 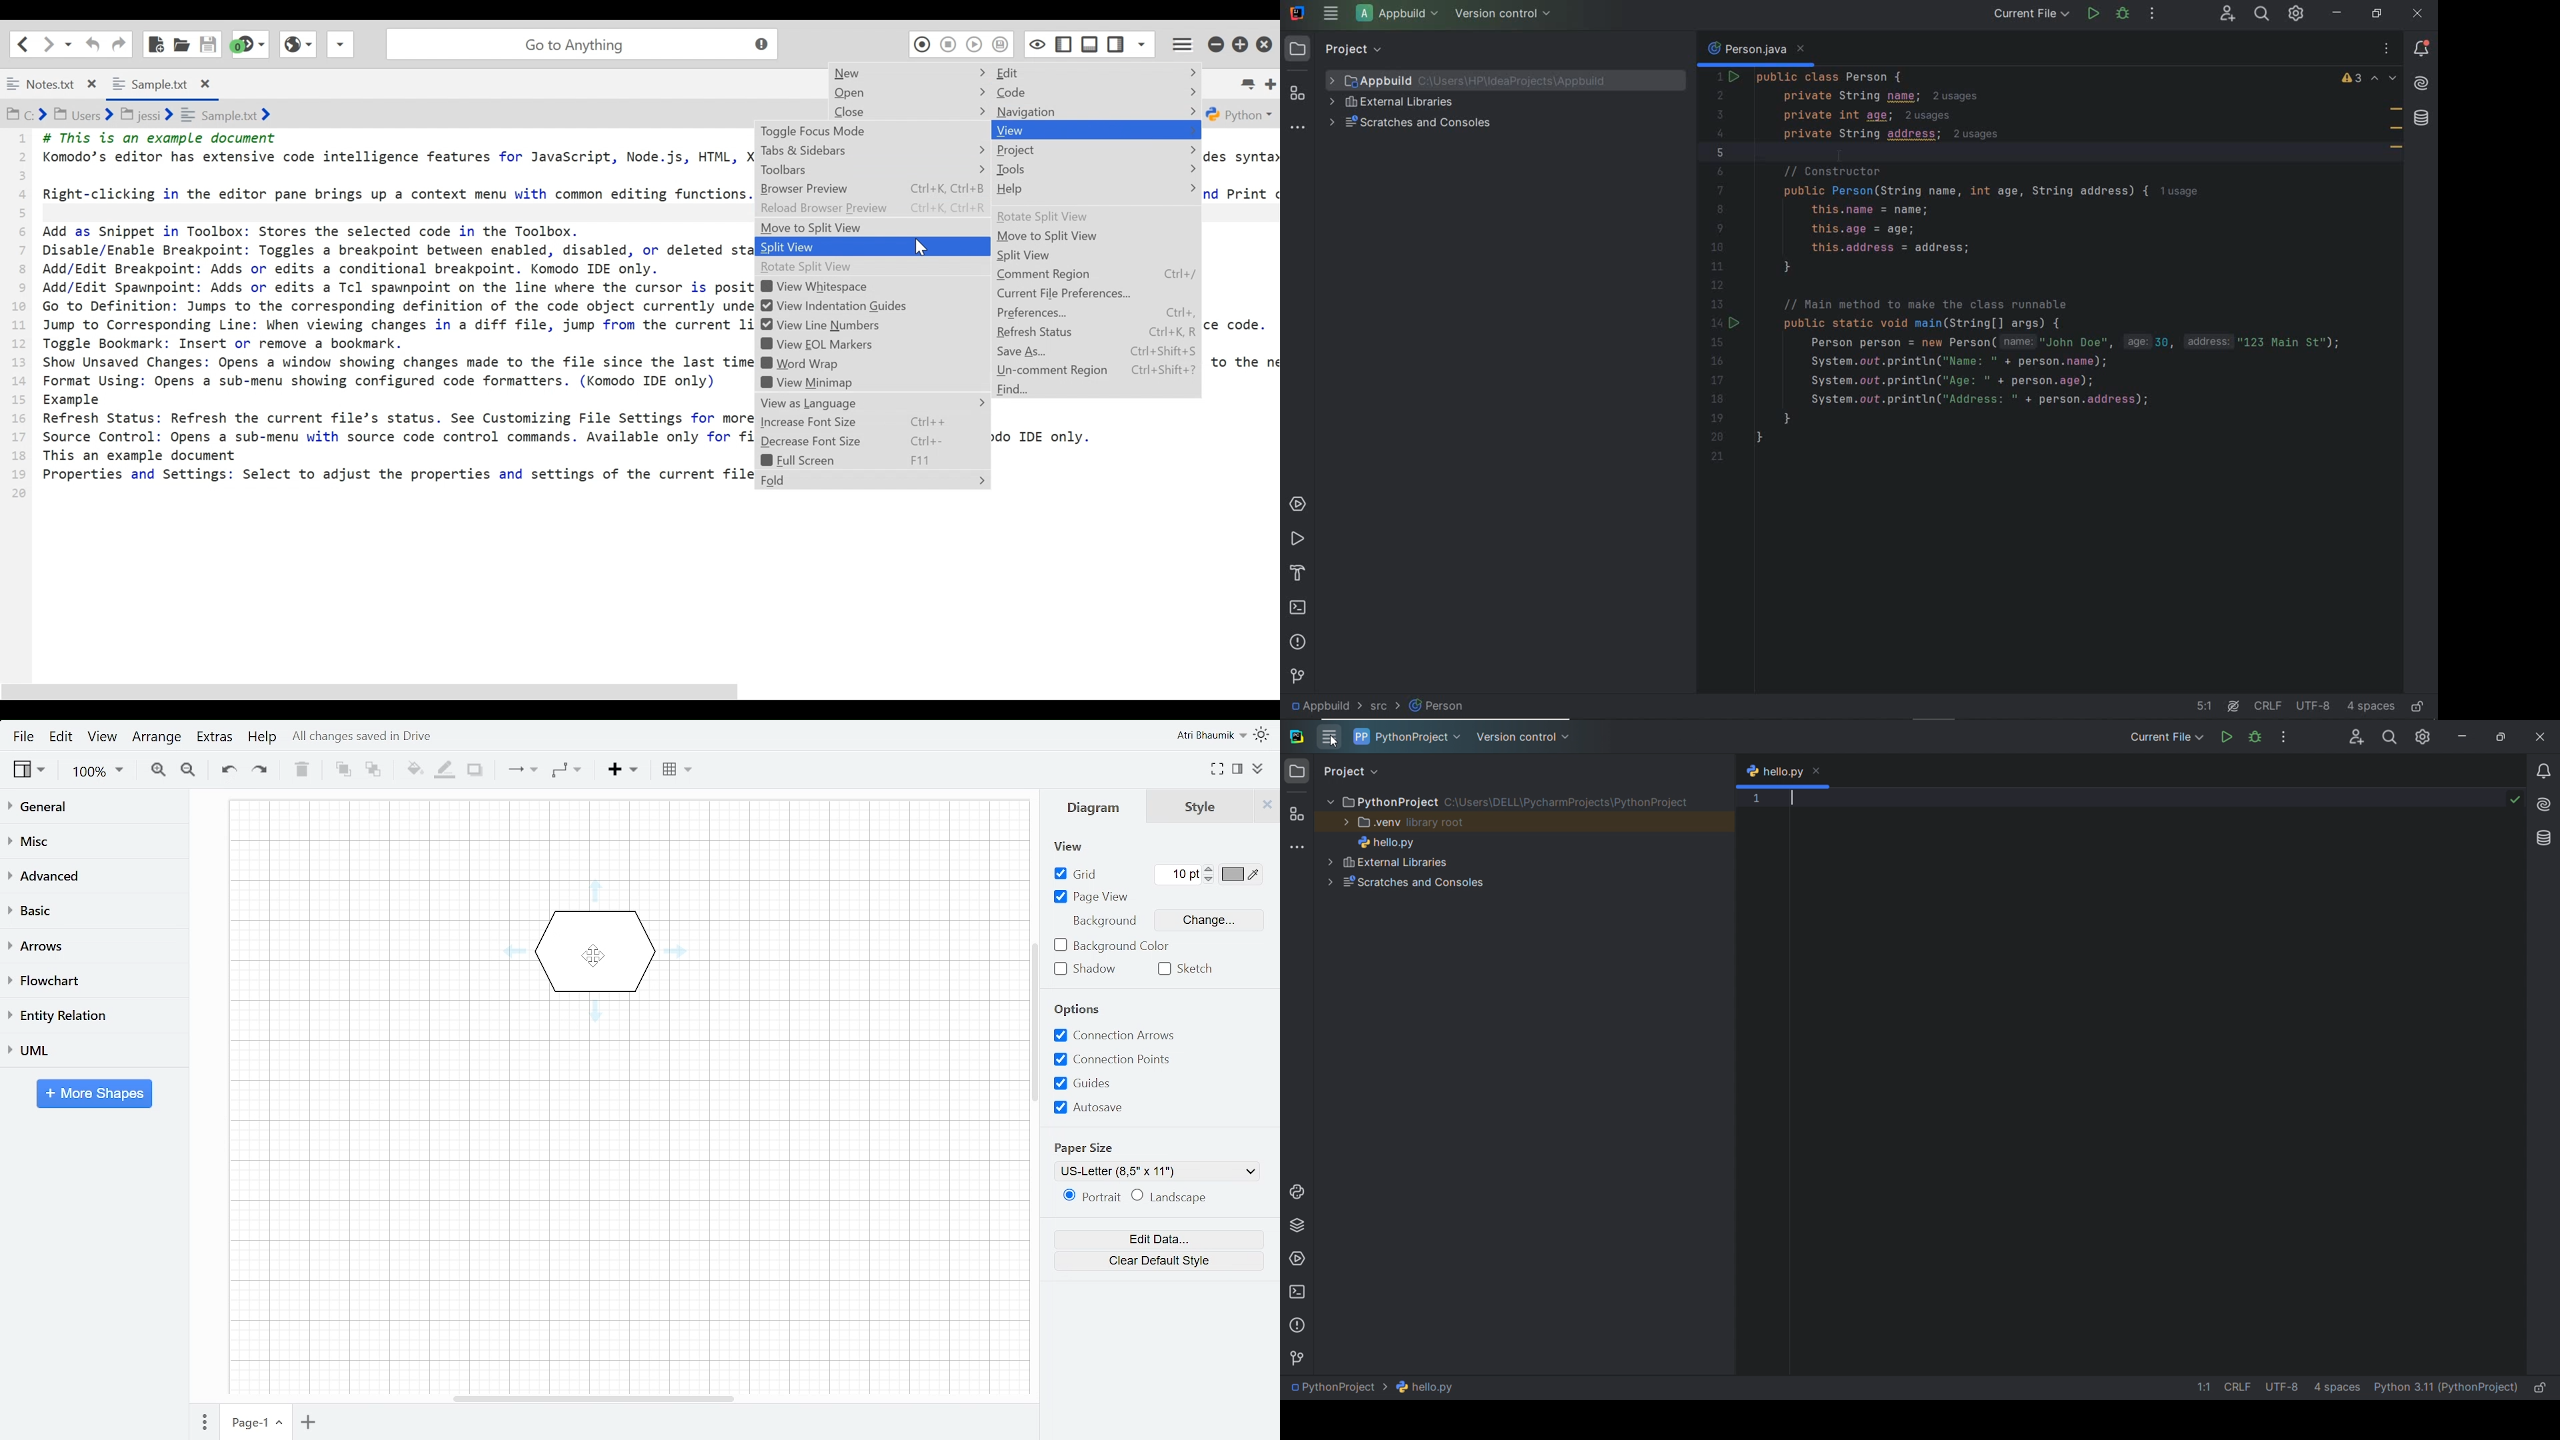 I want to click on previous and next highlighted problems, so click(x=2385, y=79).